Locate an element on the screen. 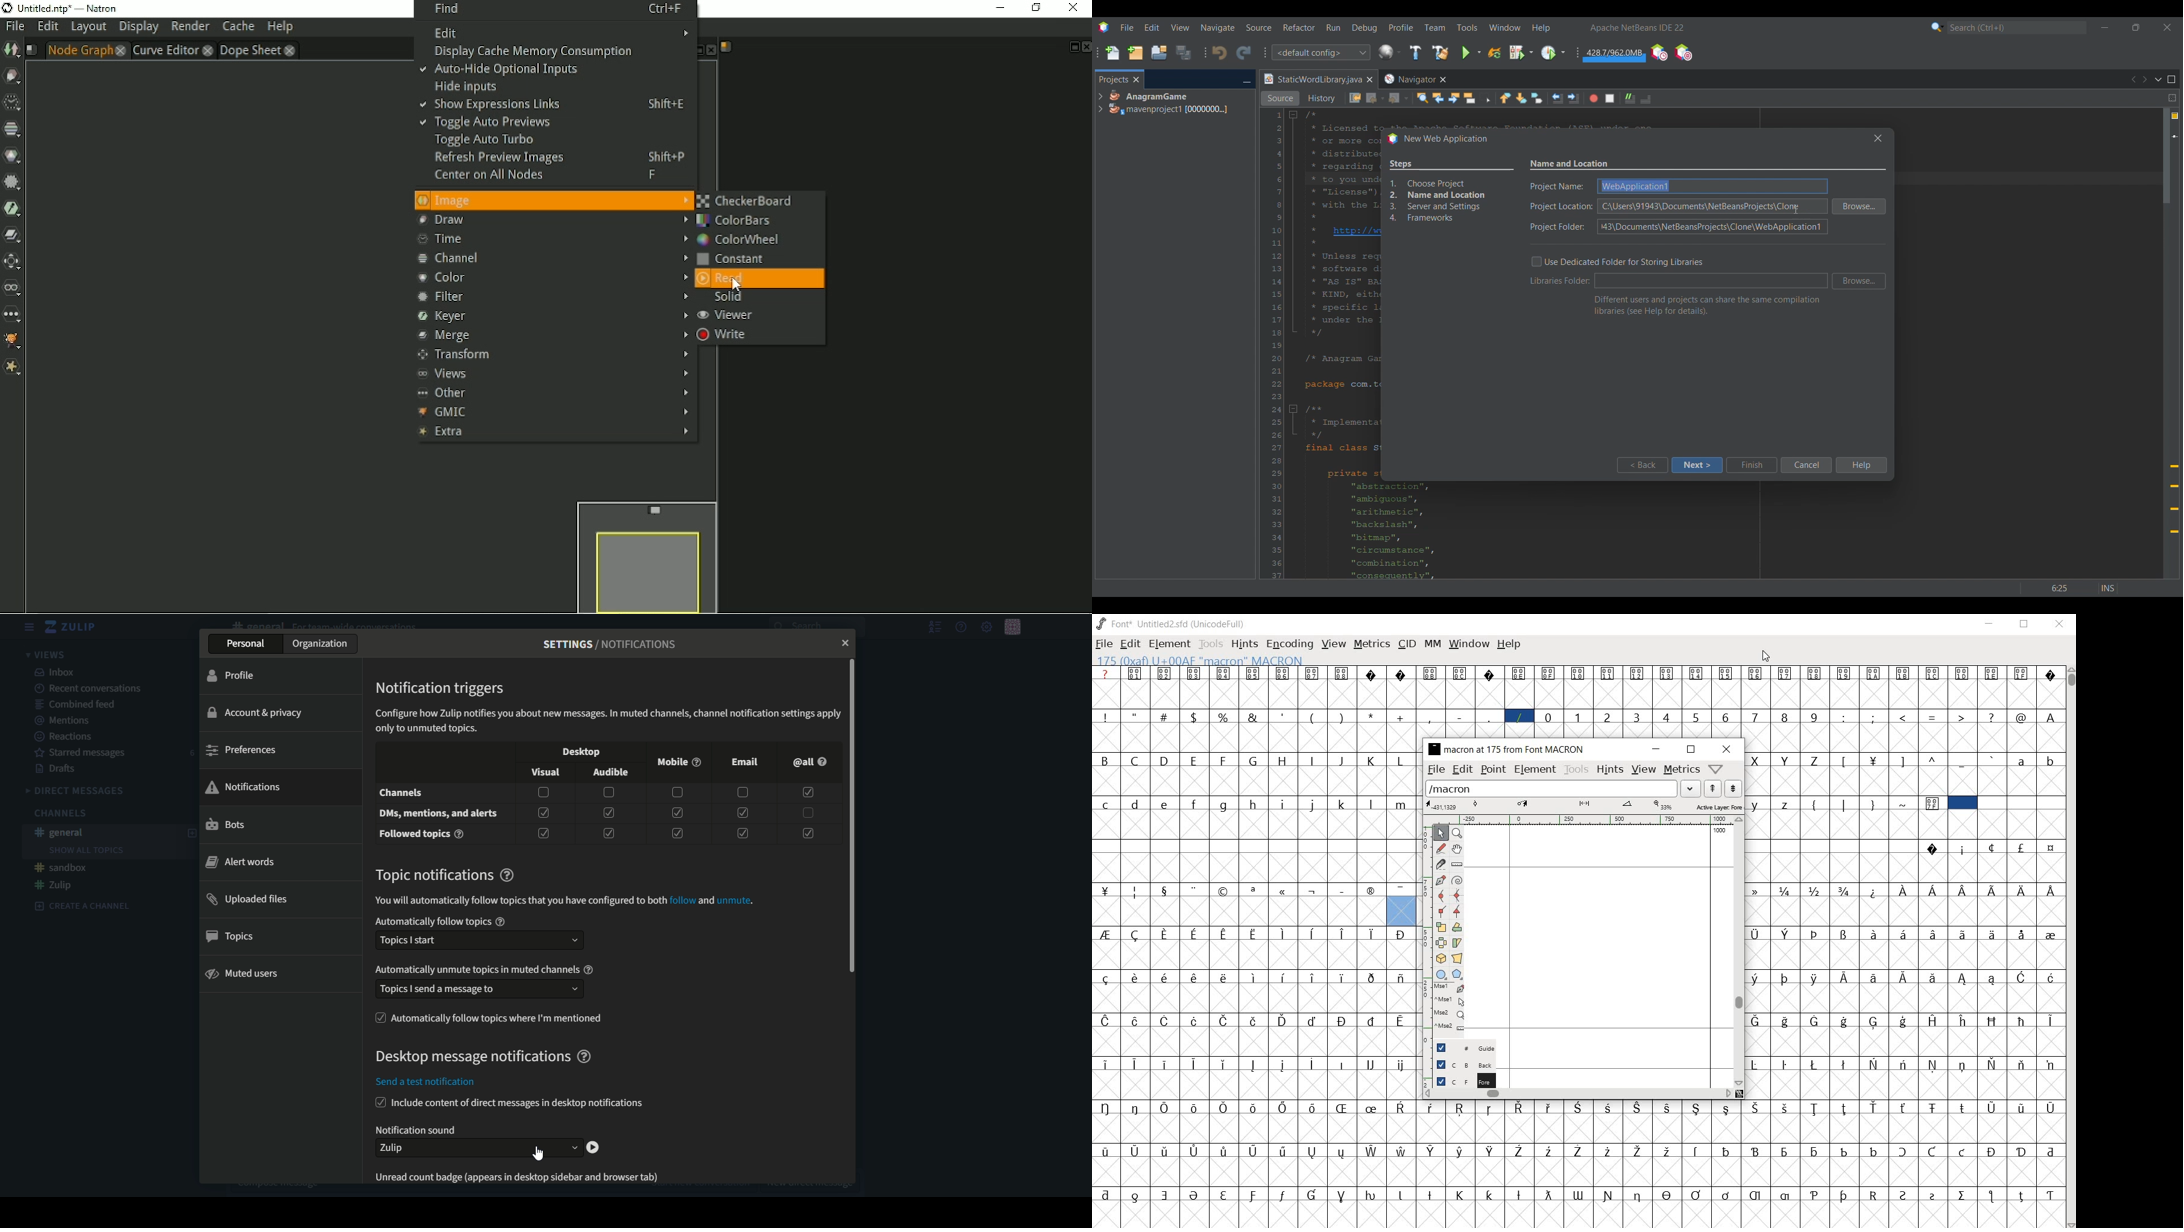 This screenshot has height=1232, width=2184.  is located at coordinates (1933, 1150).